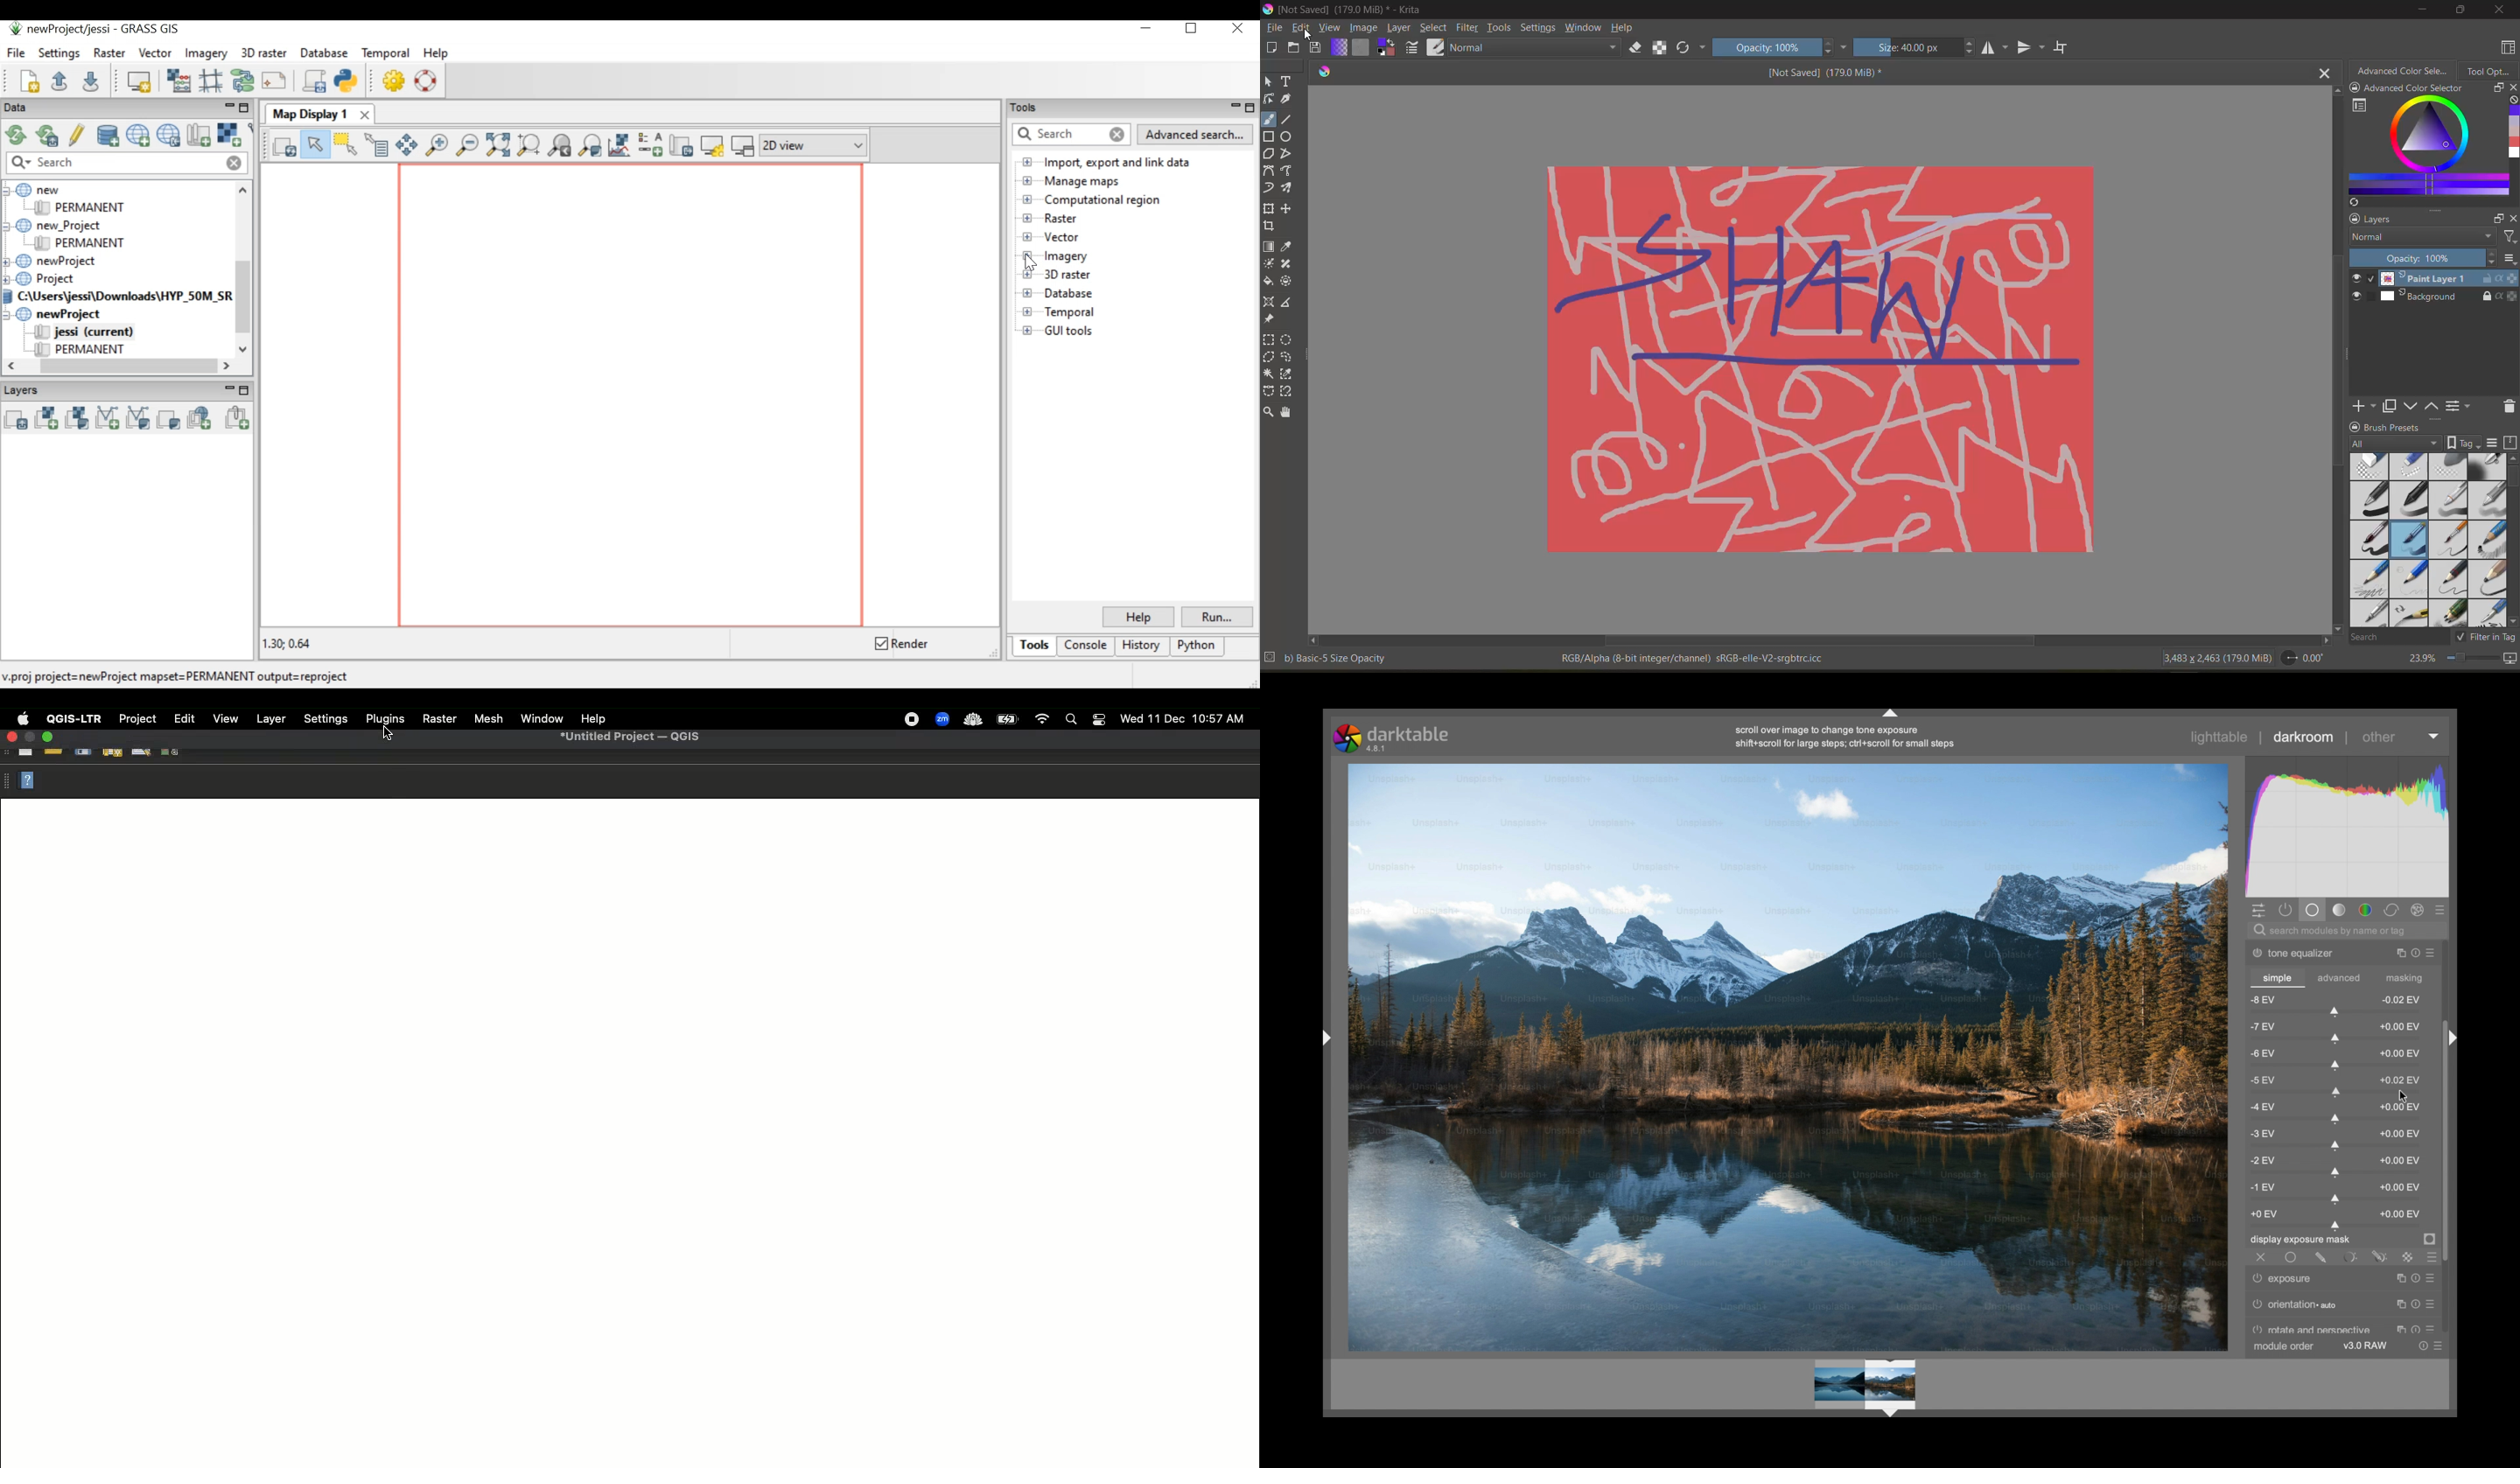  I want to click on blending options, so click(2432, 1258).